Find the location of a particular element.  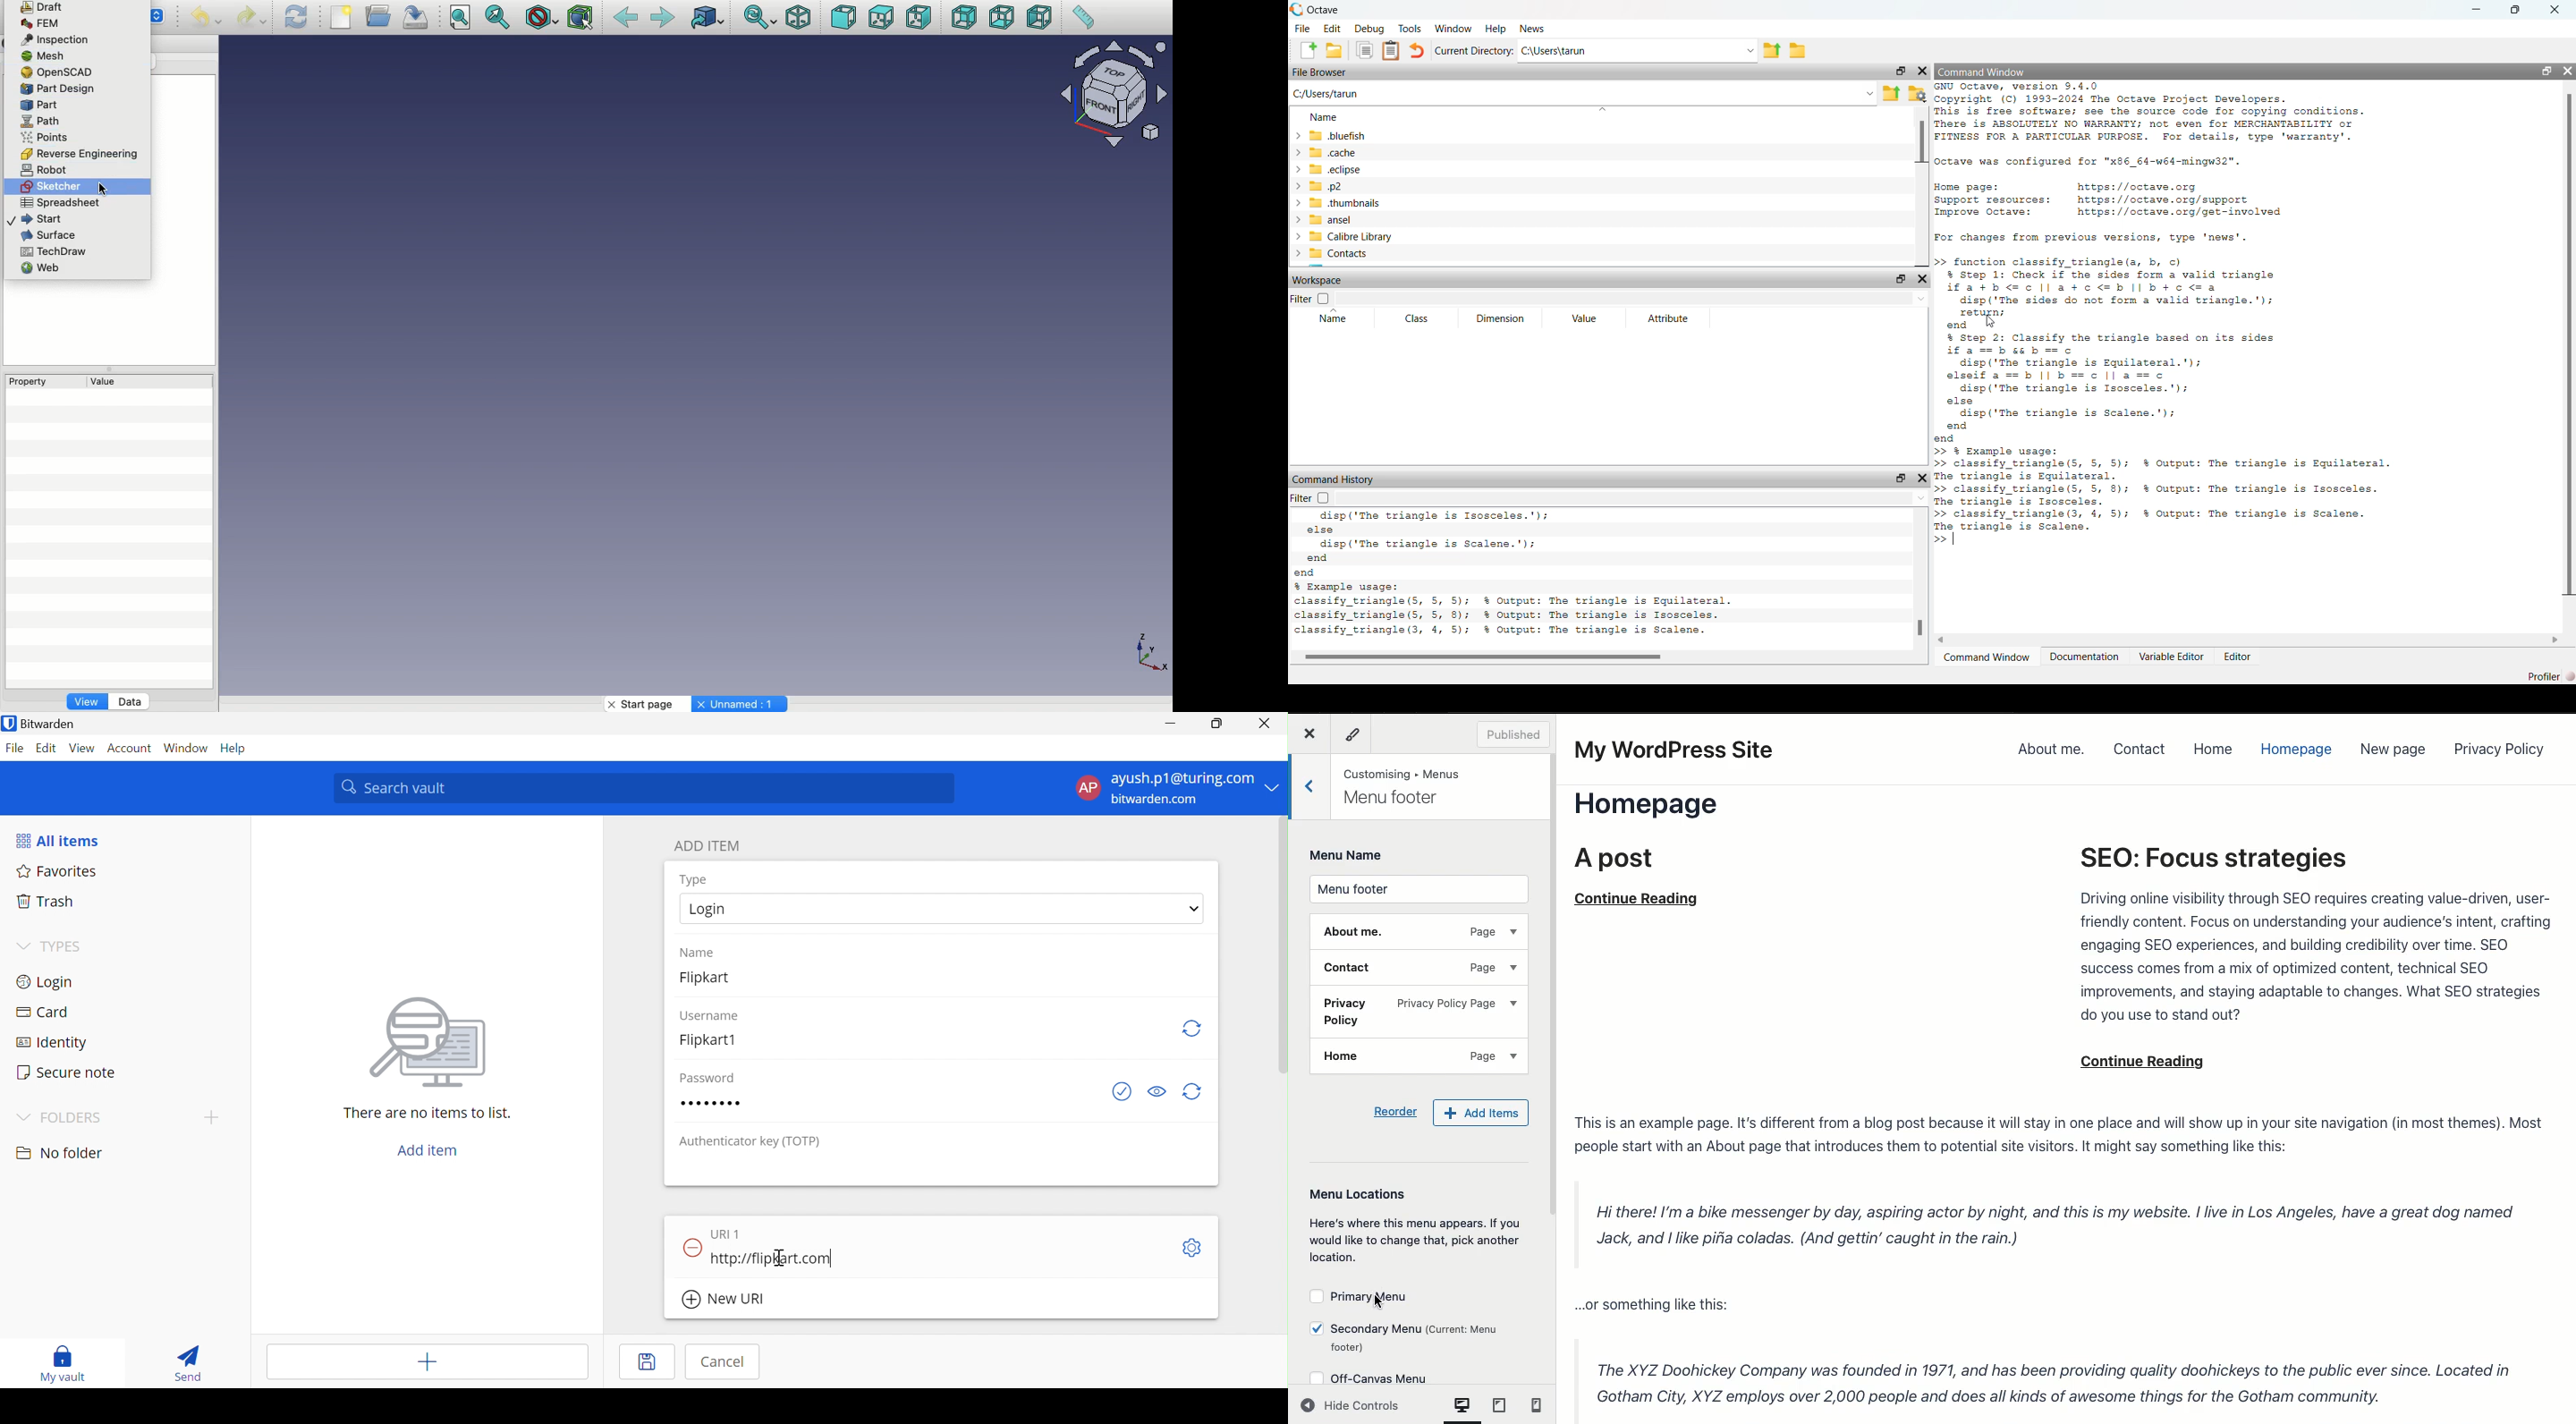

Robot is located at coordinates (45, 169).